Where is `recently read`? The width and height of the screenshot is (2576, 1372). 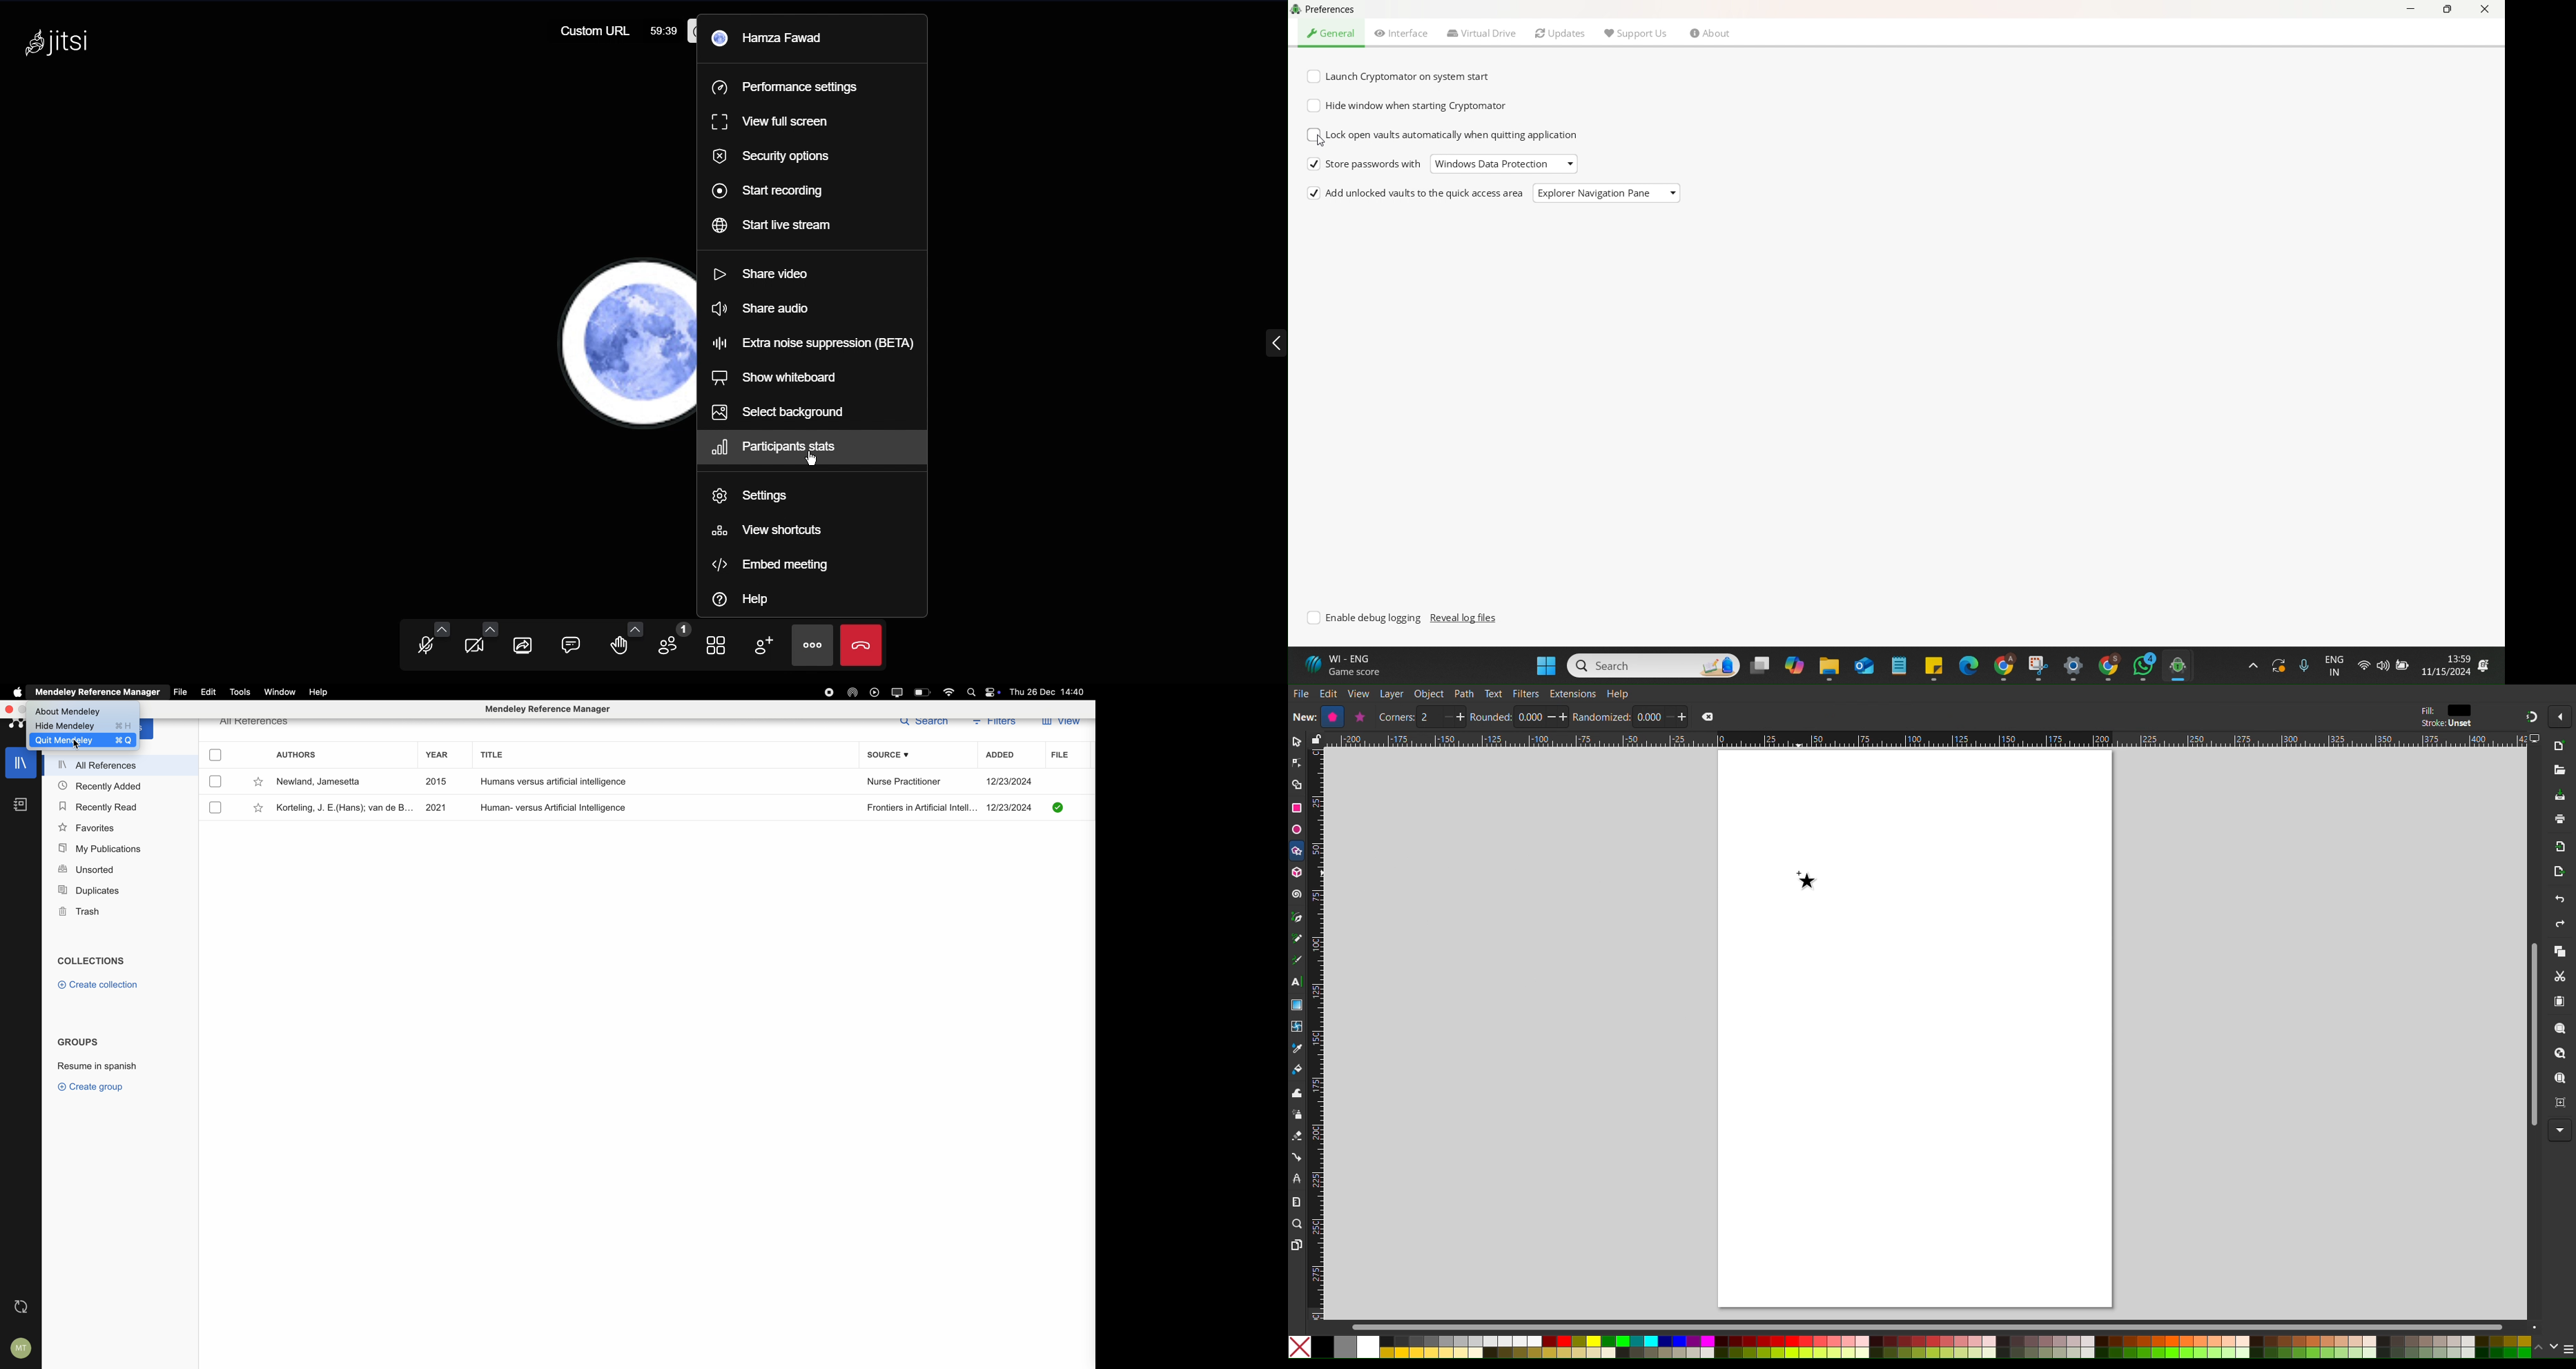
recently read is located at coordinates (97, 805).